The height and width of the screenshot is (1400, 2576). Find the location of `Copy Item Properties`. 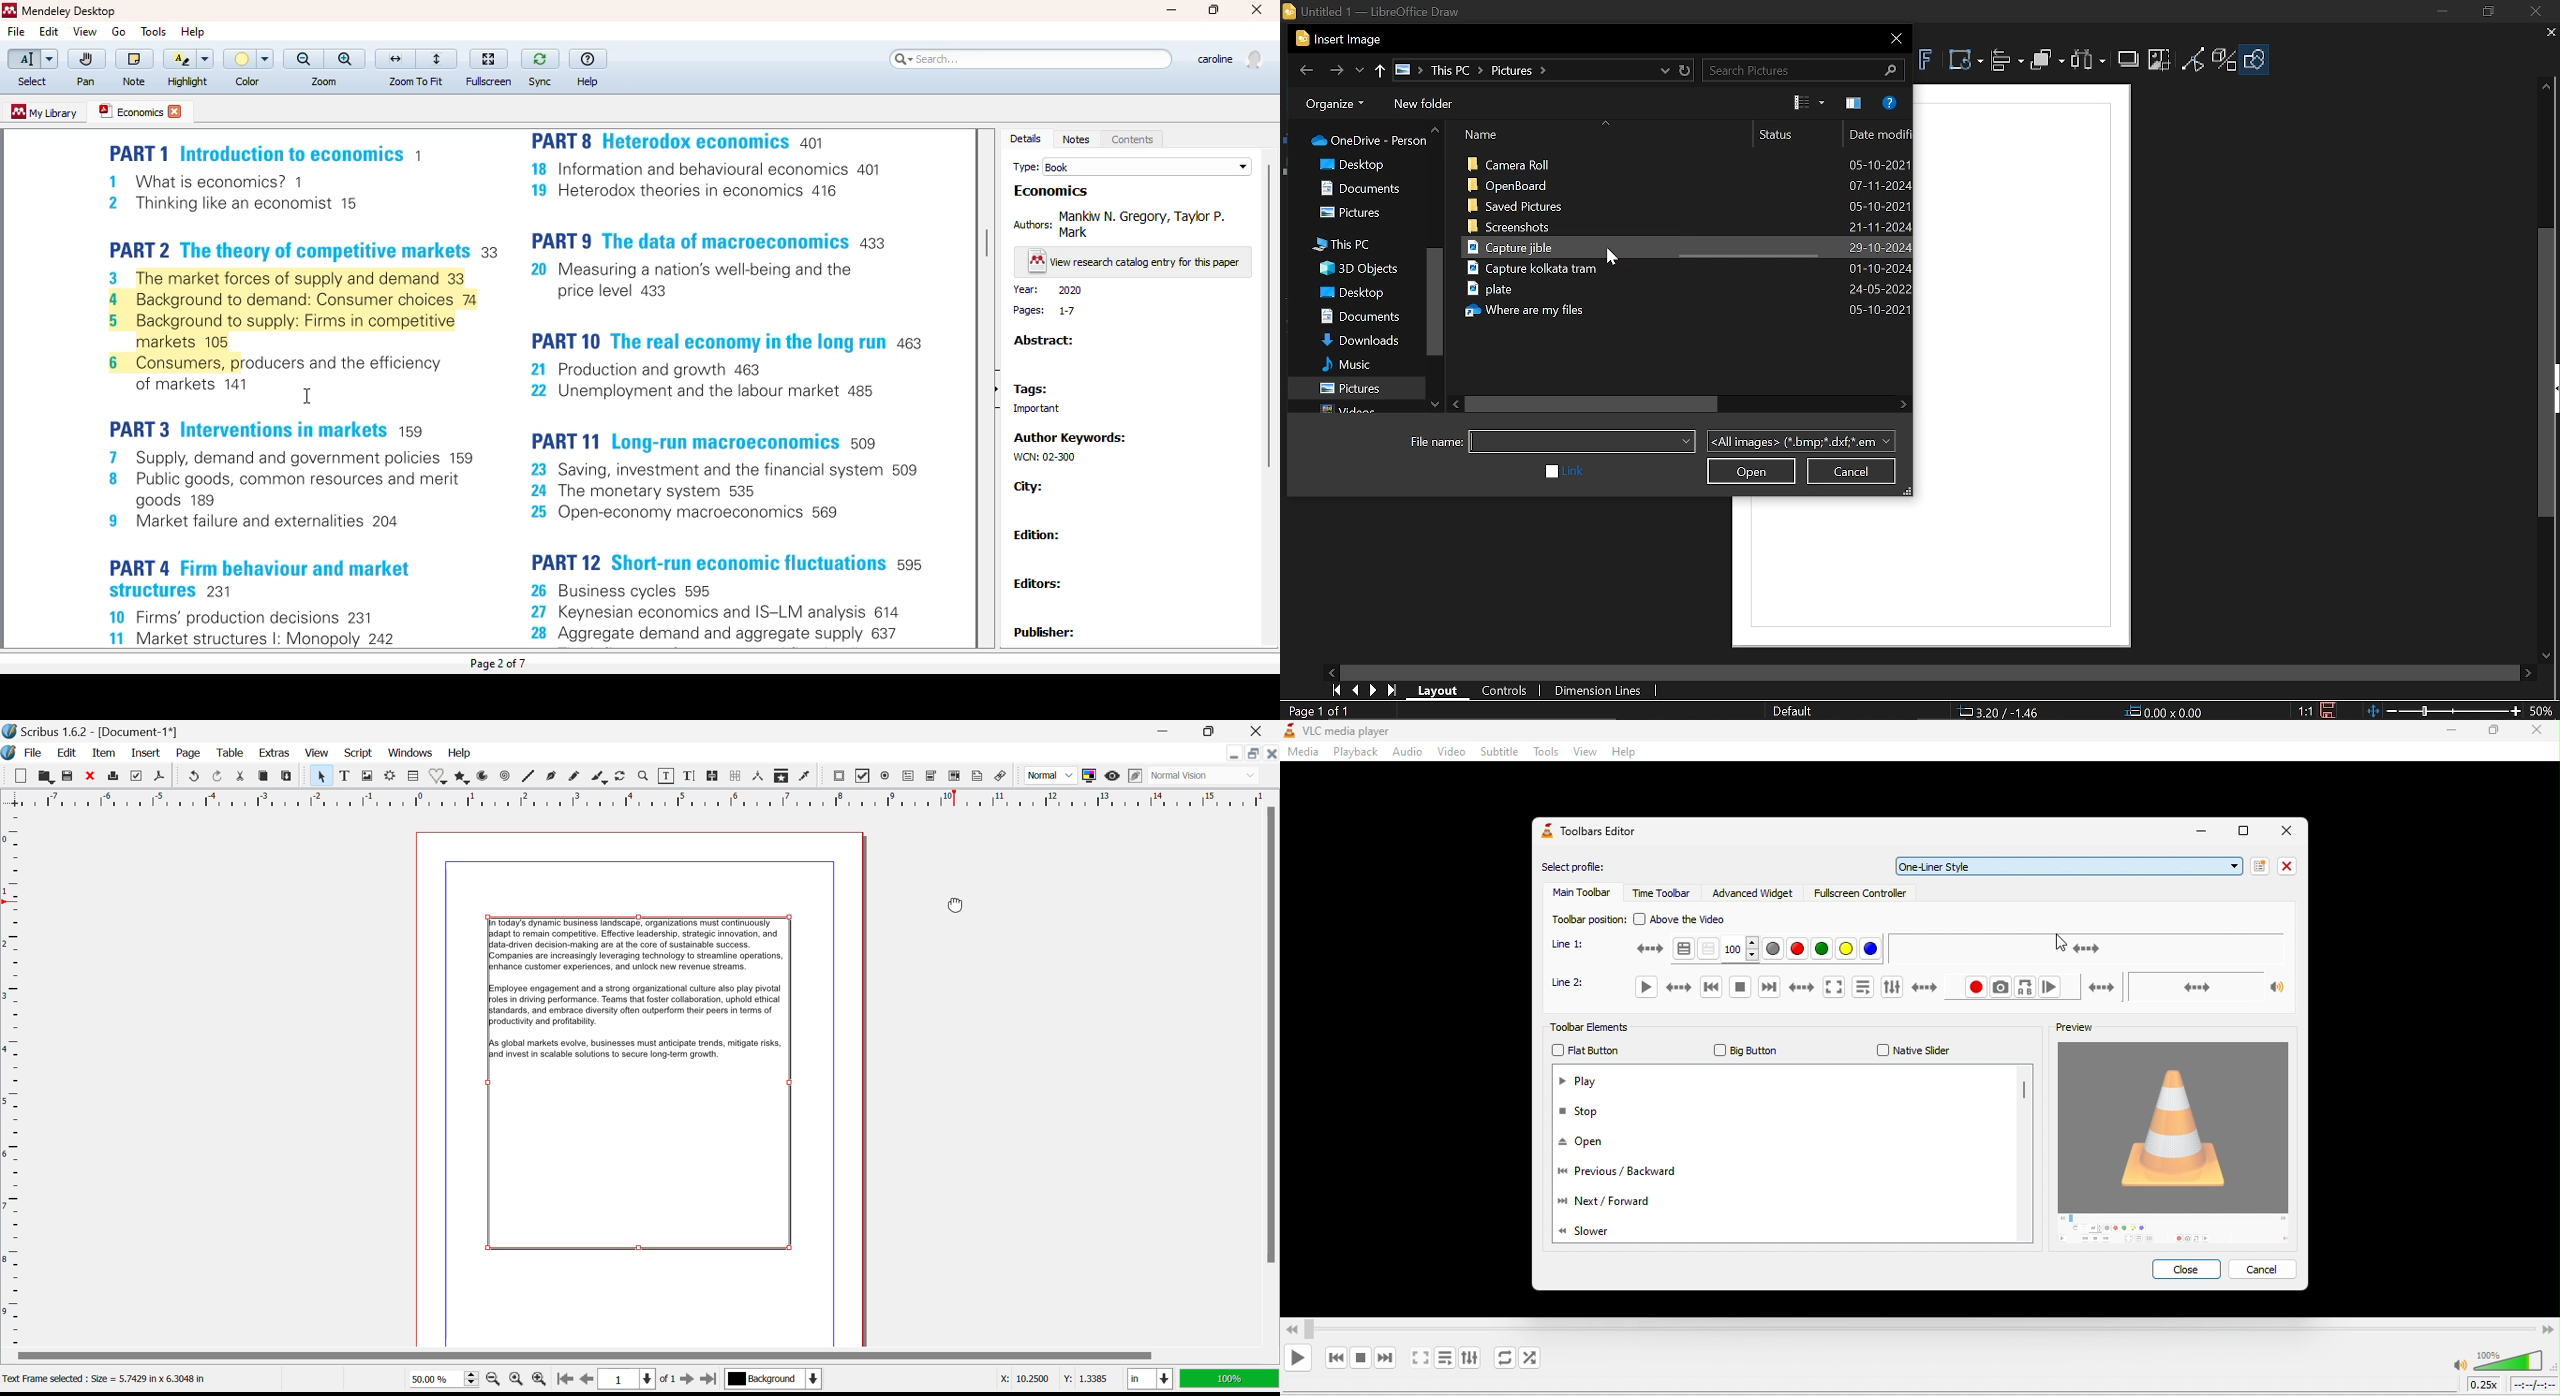

Copy Item Properties is located at coordinates (781, 775).